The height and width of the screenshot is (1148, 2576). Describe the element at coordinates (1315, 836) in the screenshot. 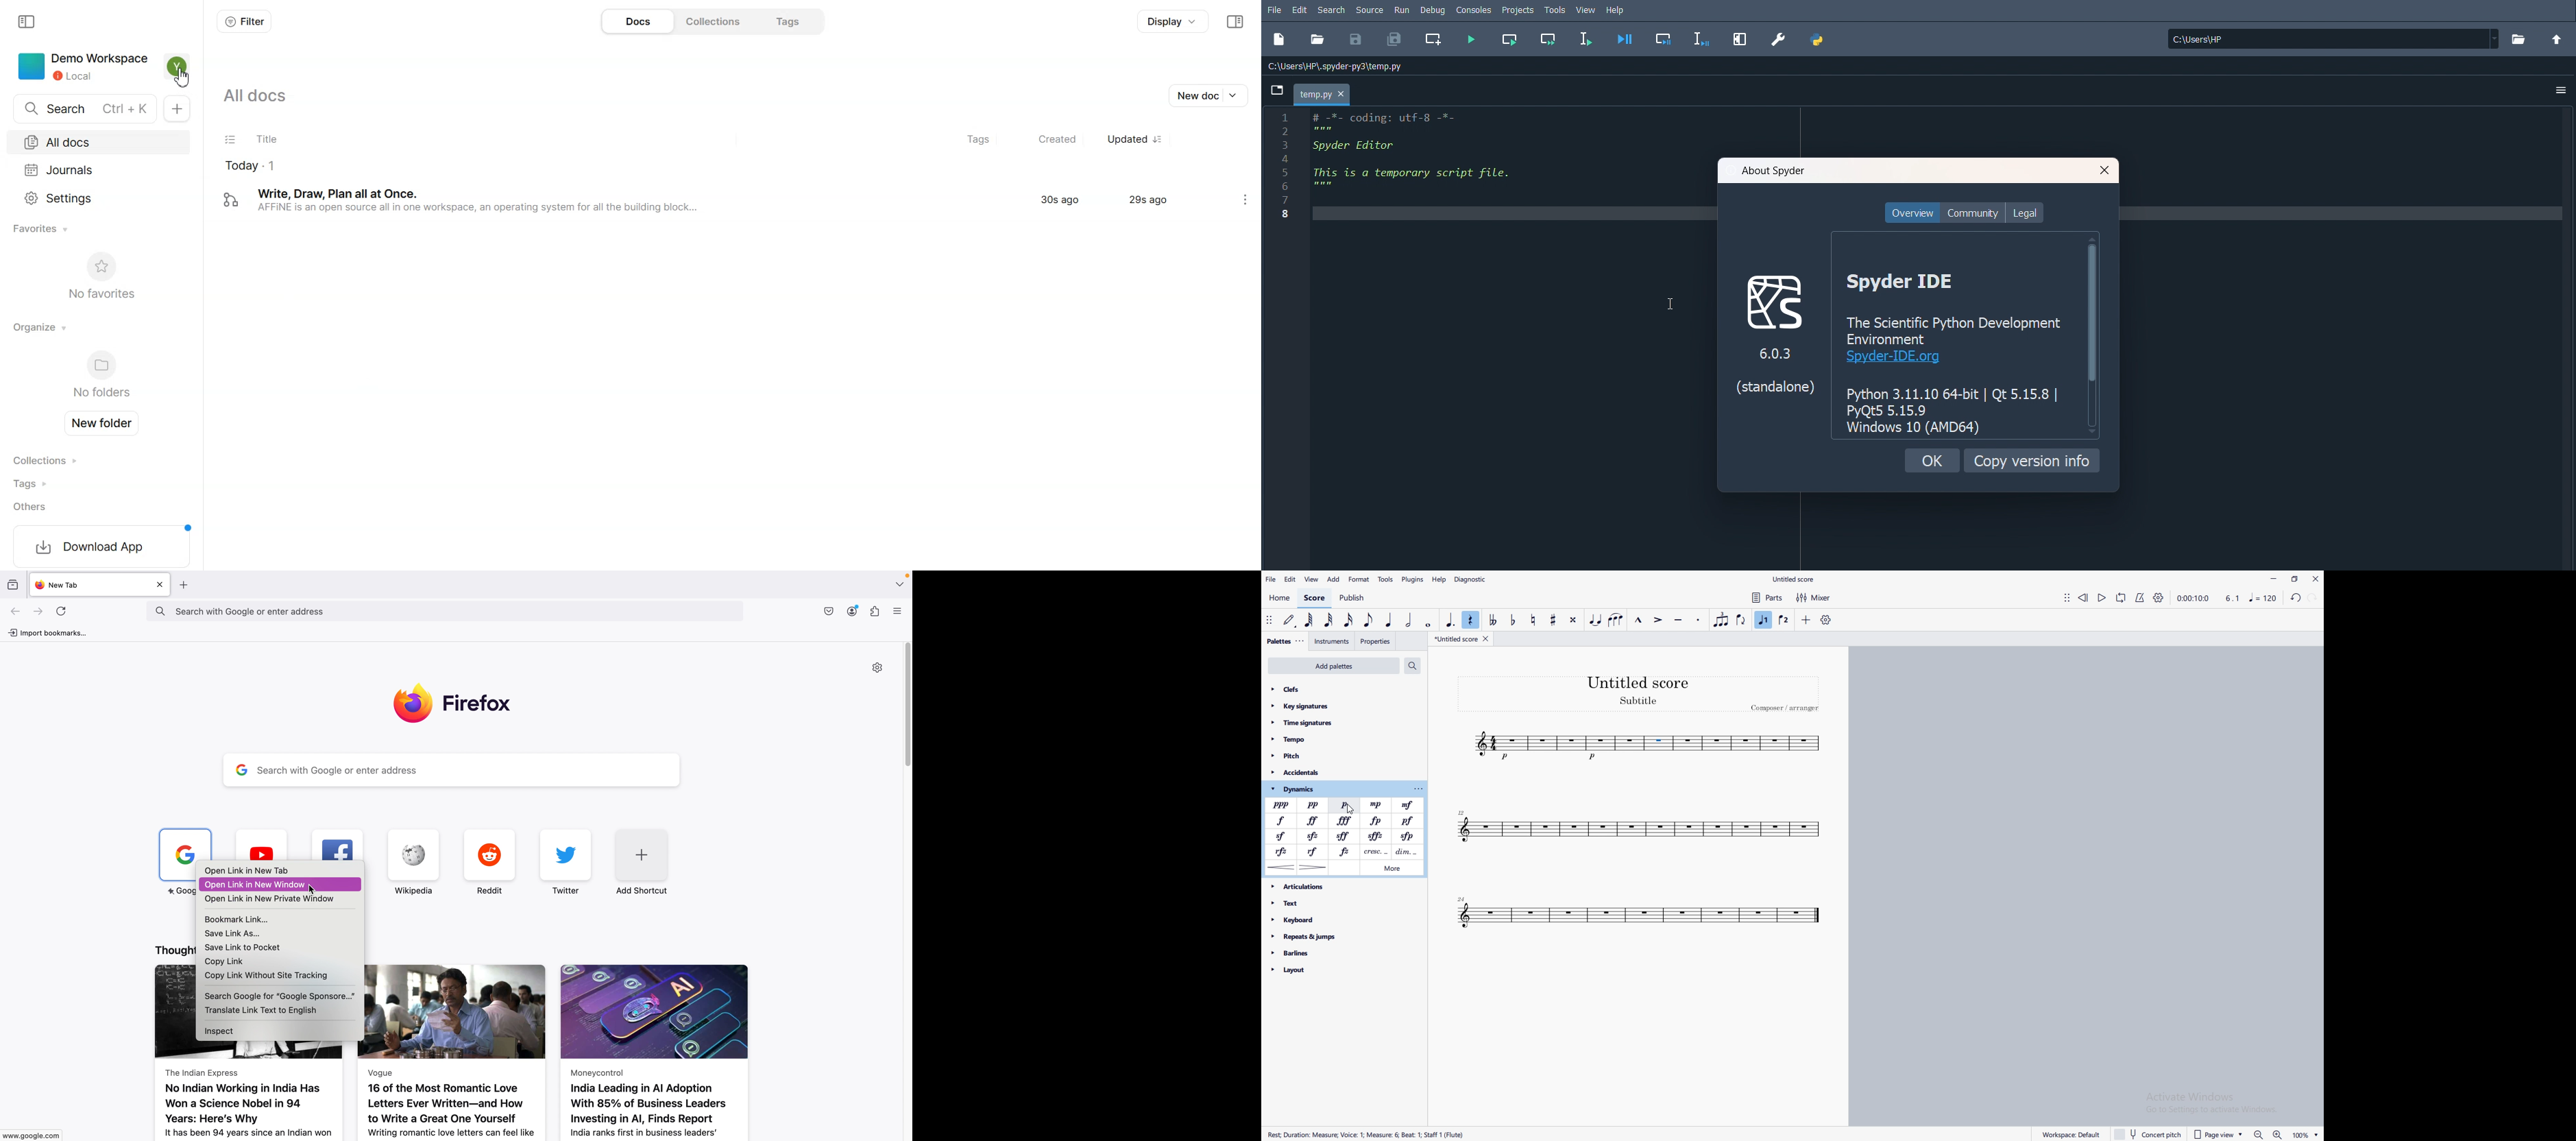

I see `sforzato` at that location.